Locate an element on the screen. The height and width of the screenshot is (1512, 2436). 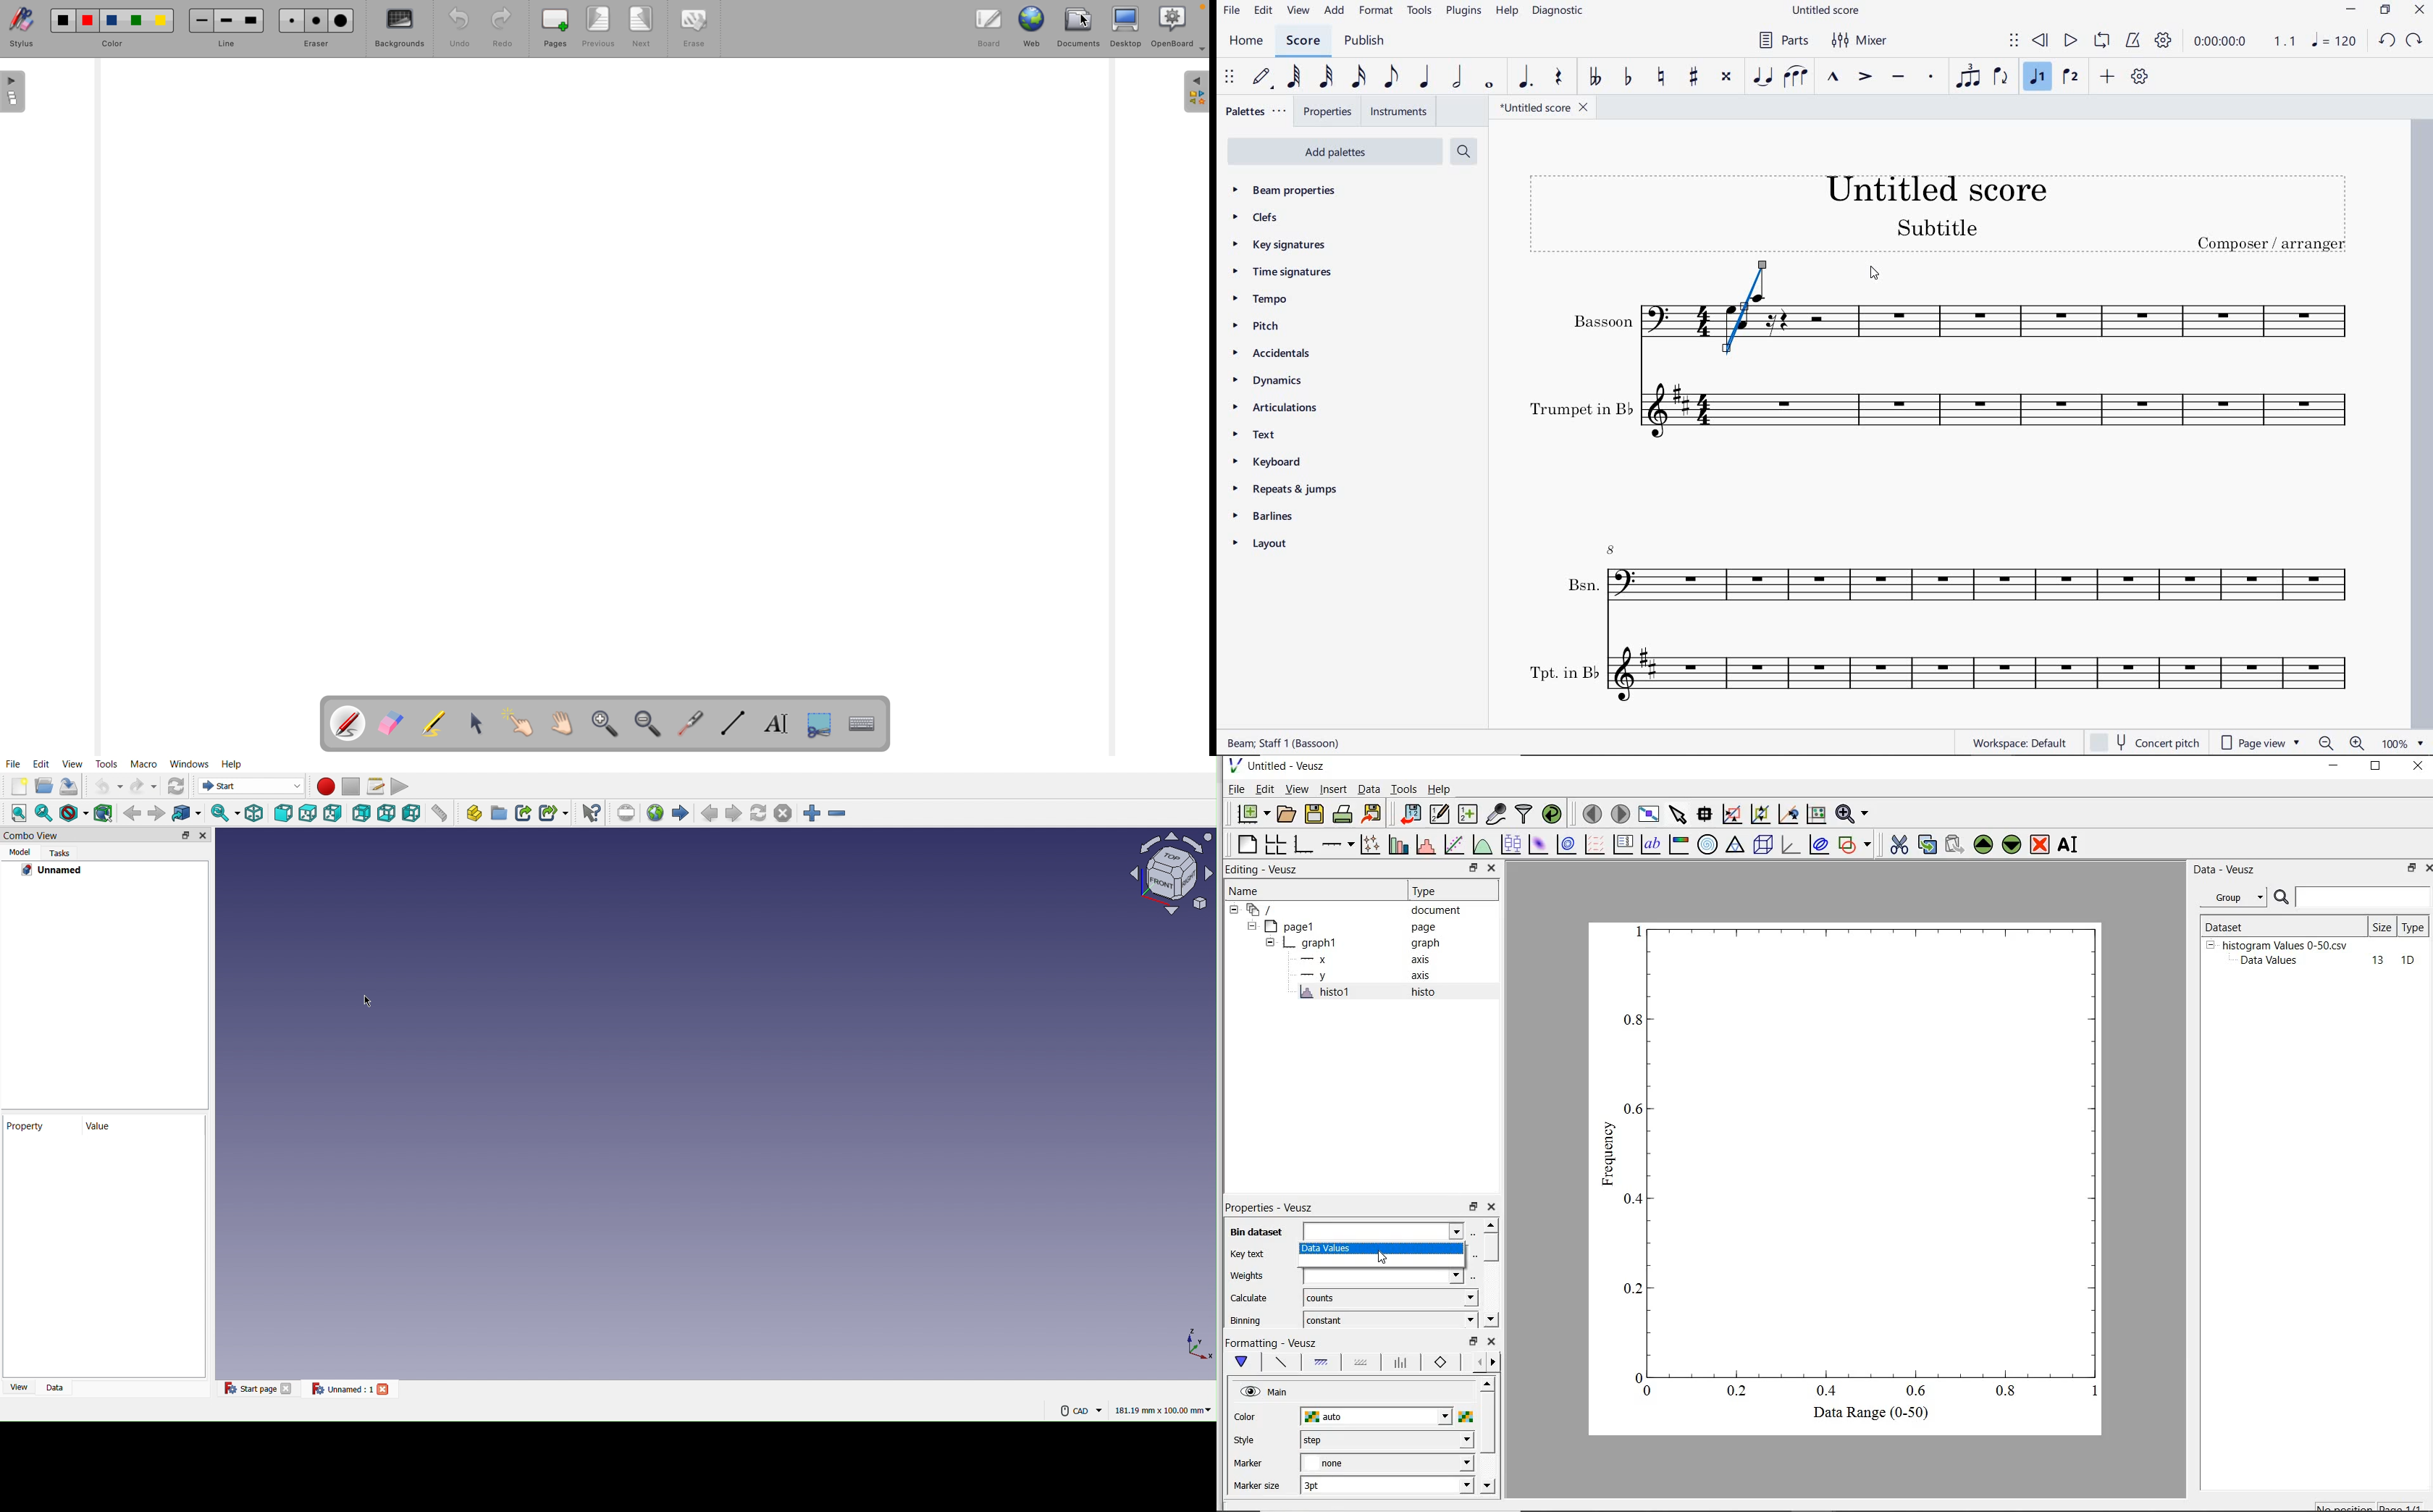
tempo is located at coordinates (1264, 299).